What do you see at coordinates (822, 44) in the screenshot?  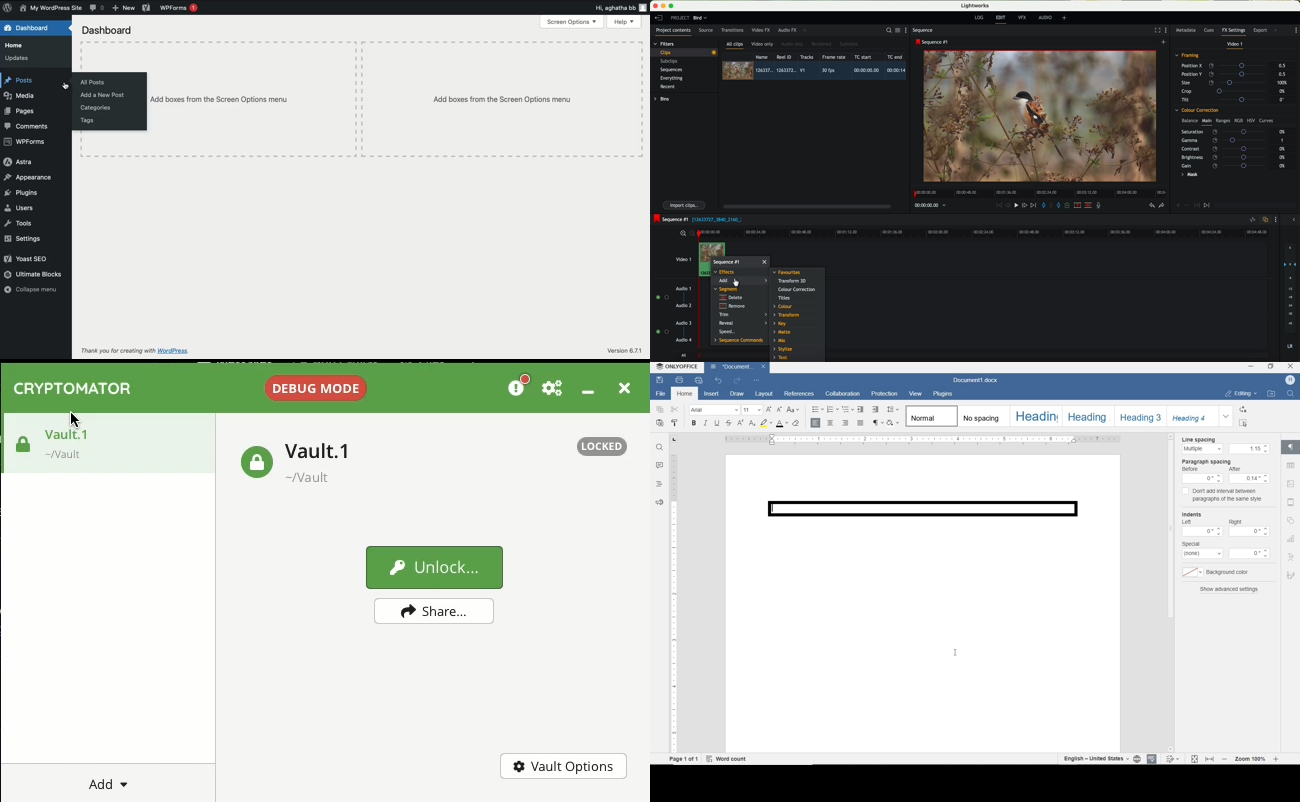 I see `rendered` at bounding box center [822, 44].